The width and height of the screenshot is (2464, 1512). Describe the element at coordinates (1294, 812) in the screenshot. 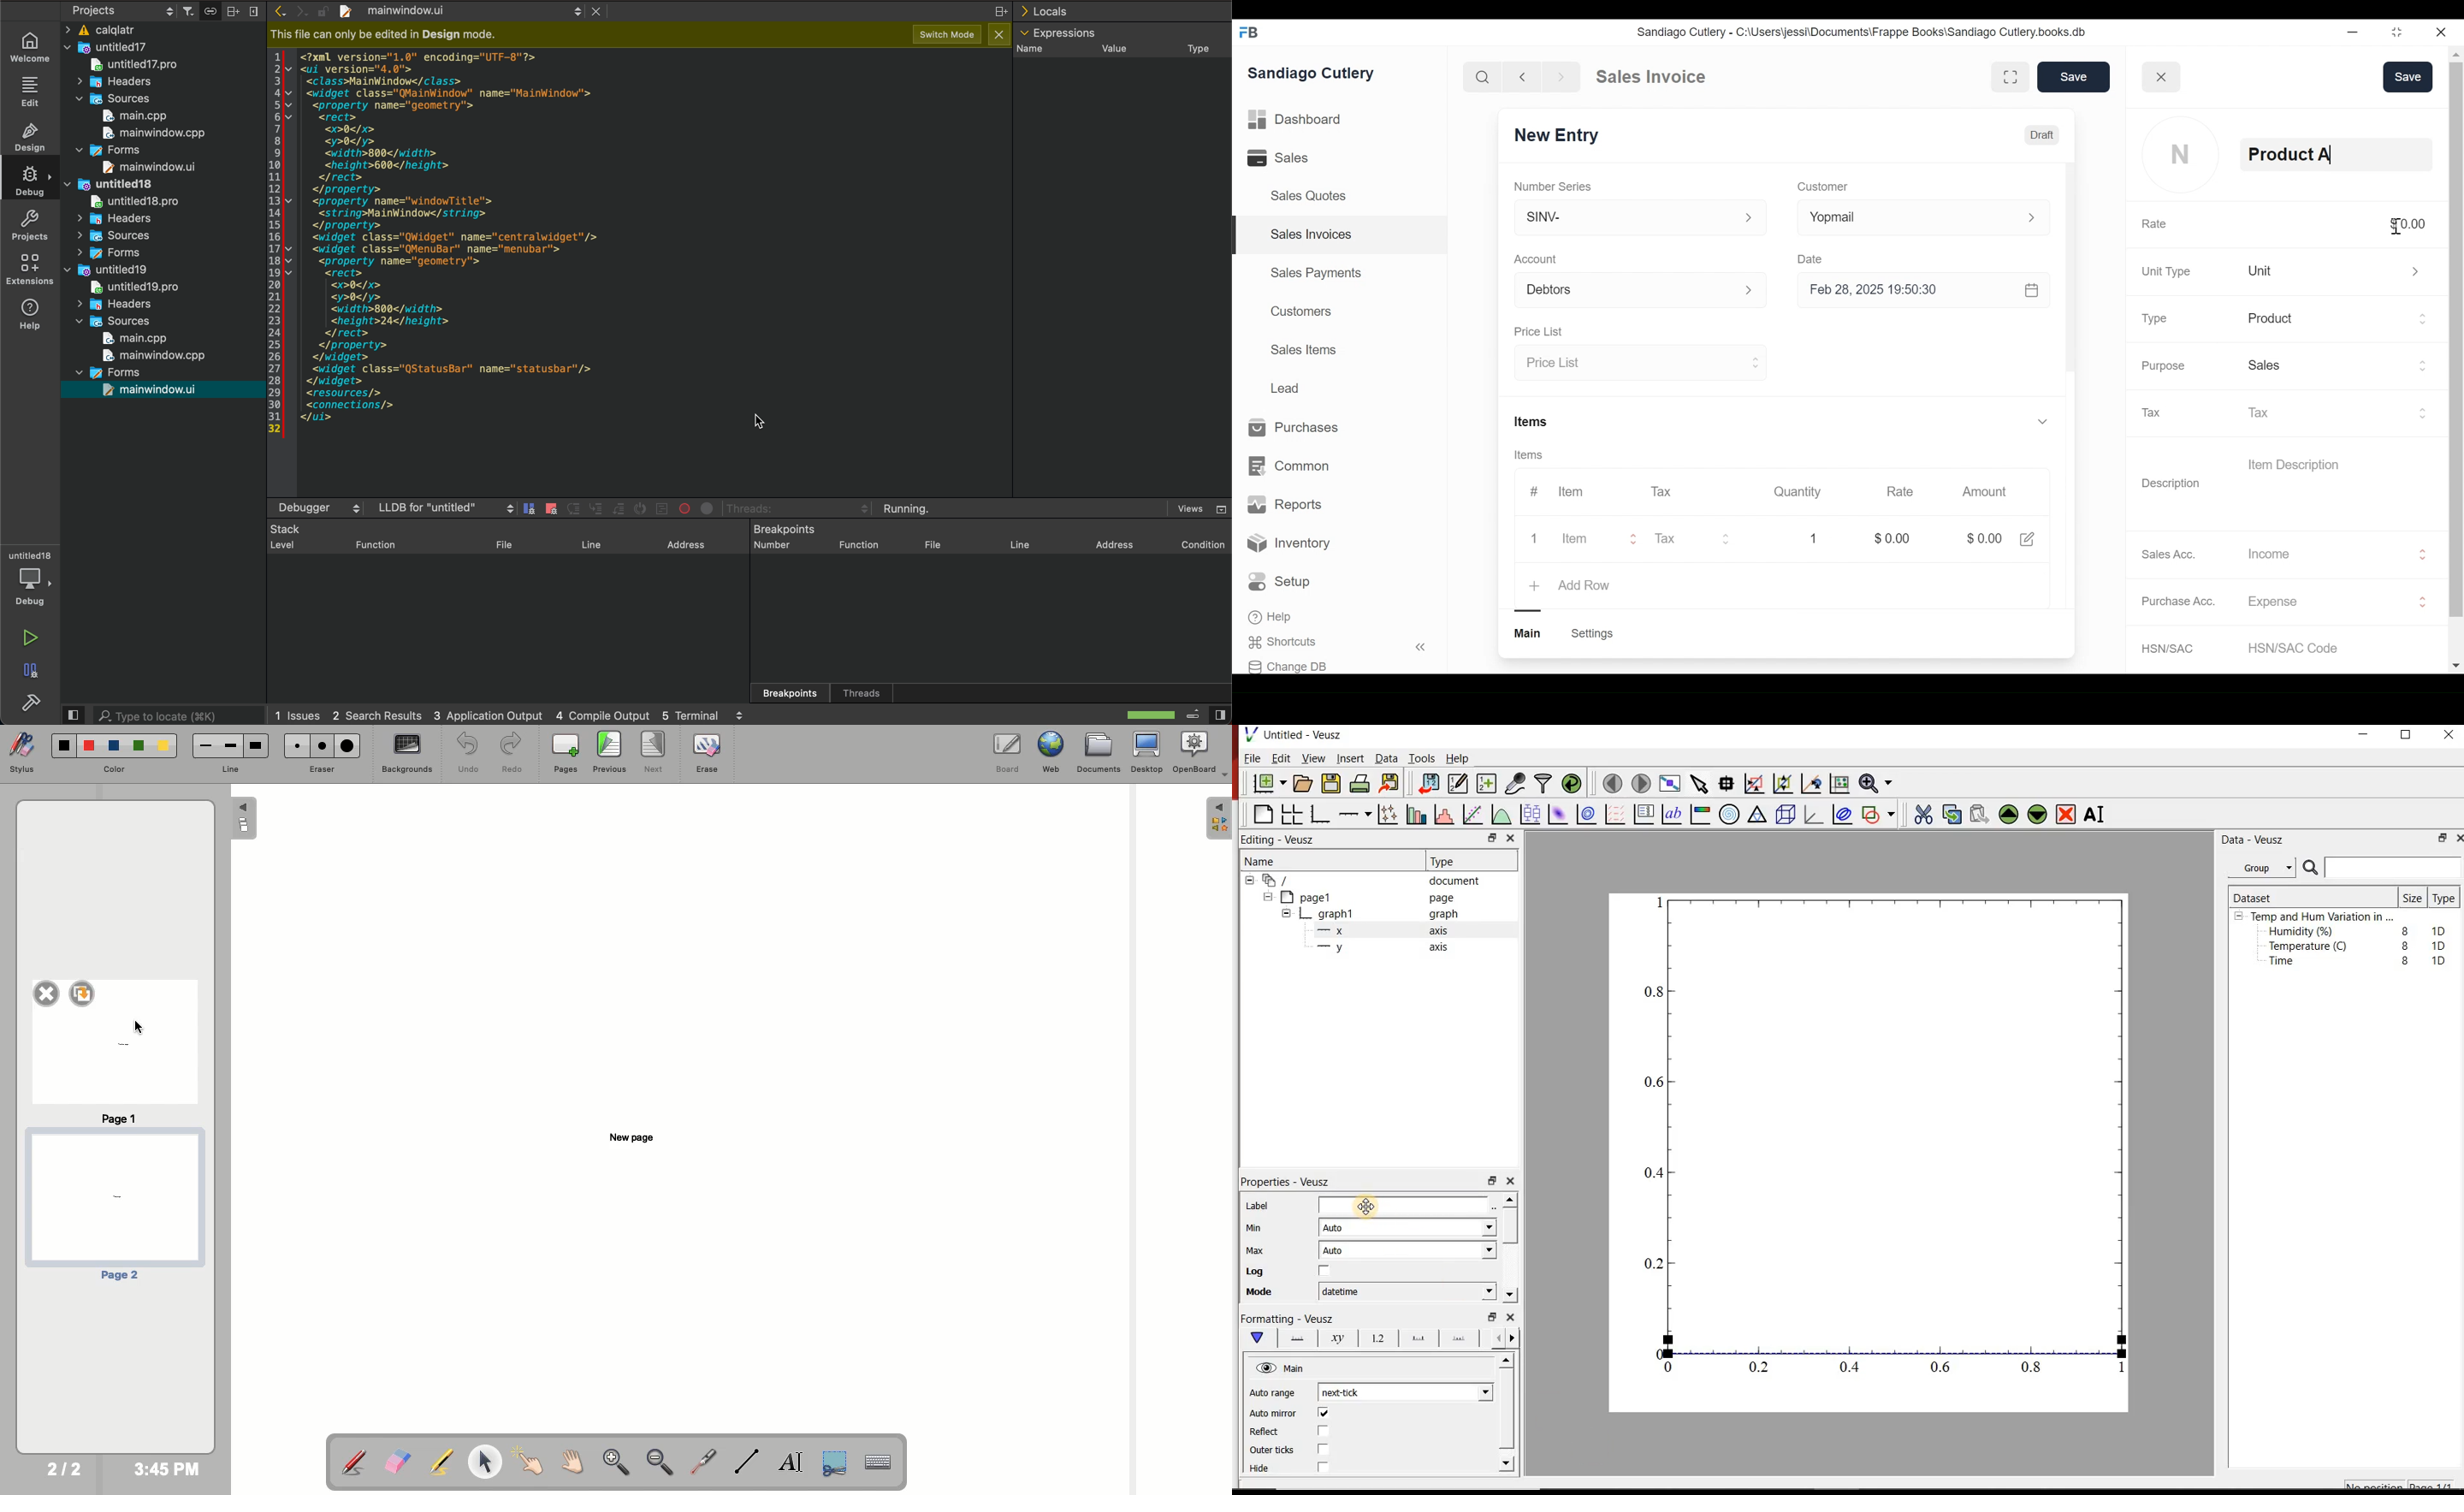

I see `arrange graphs in a grid` at that location.